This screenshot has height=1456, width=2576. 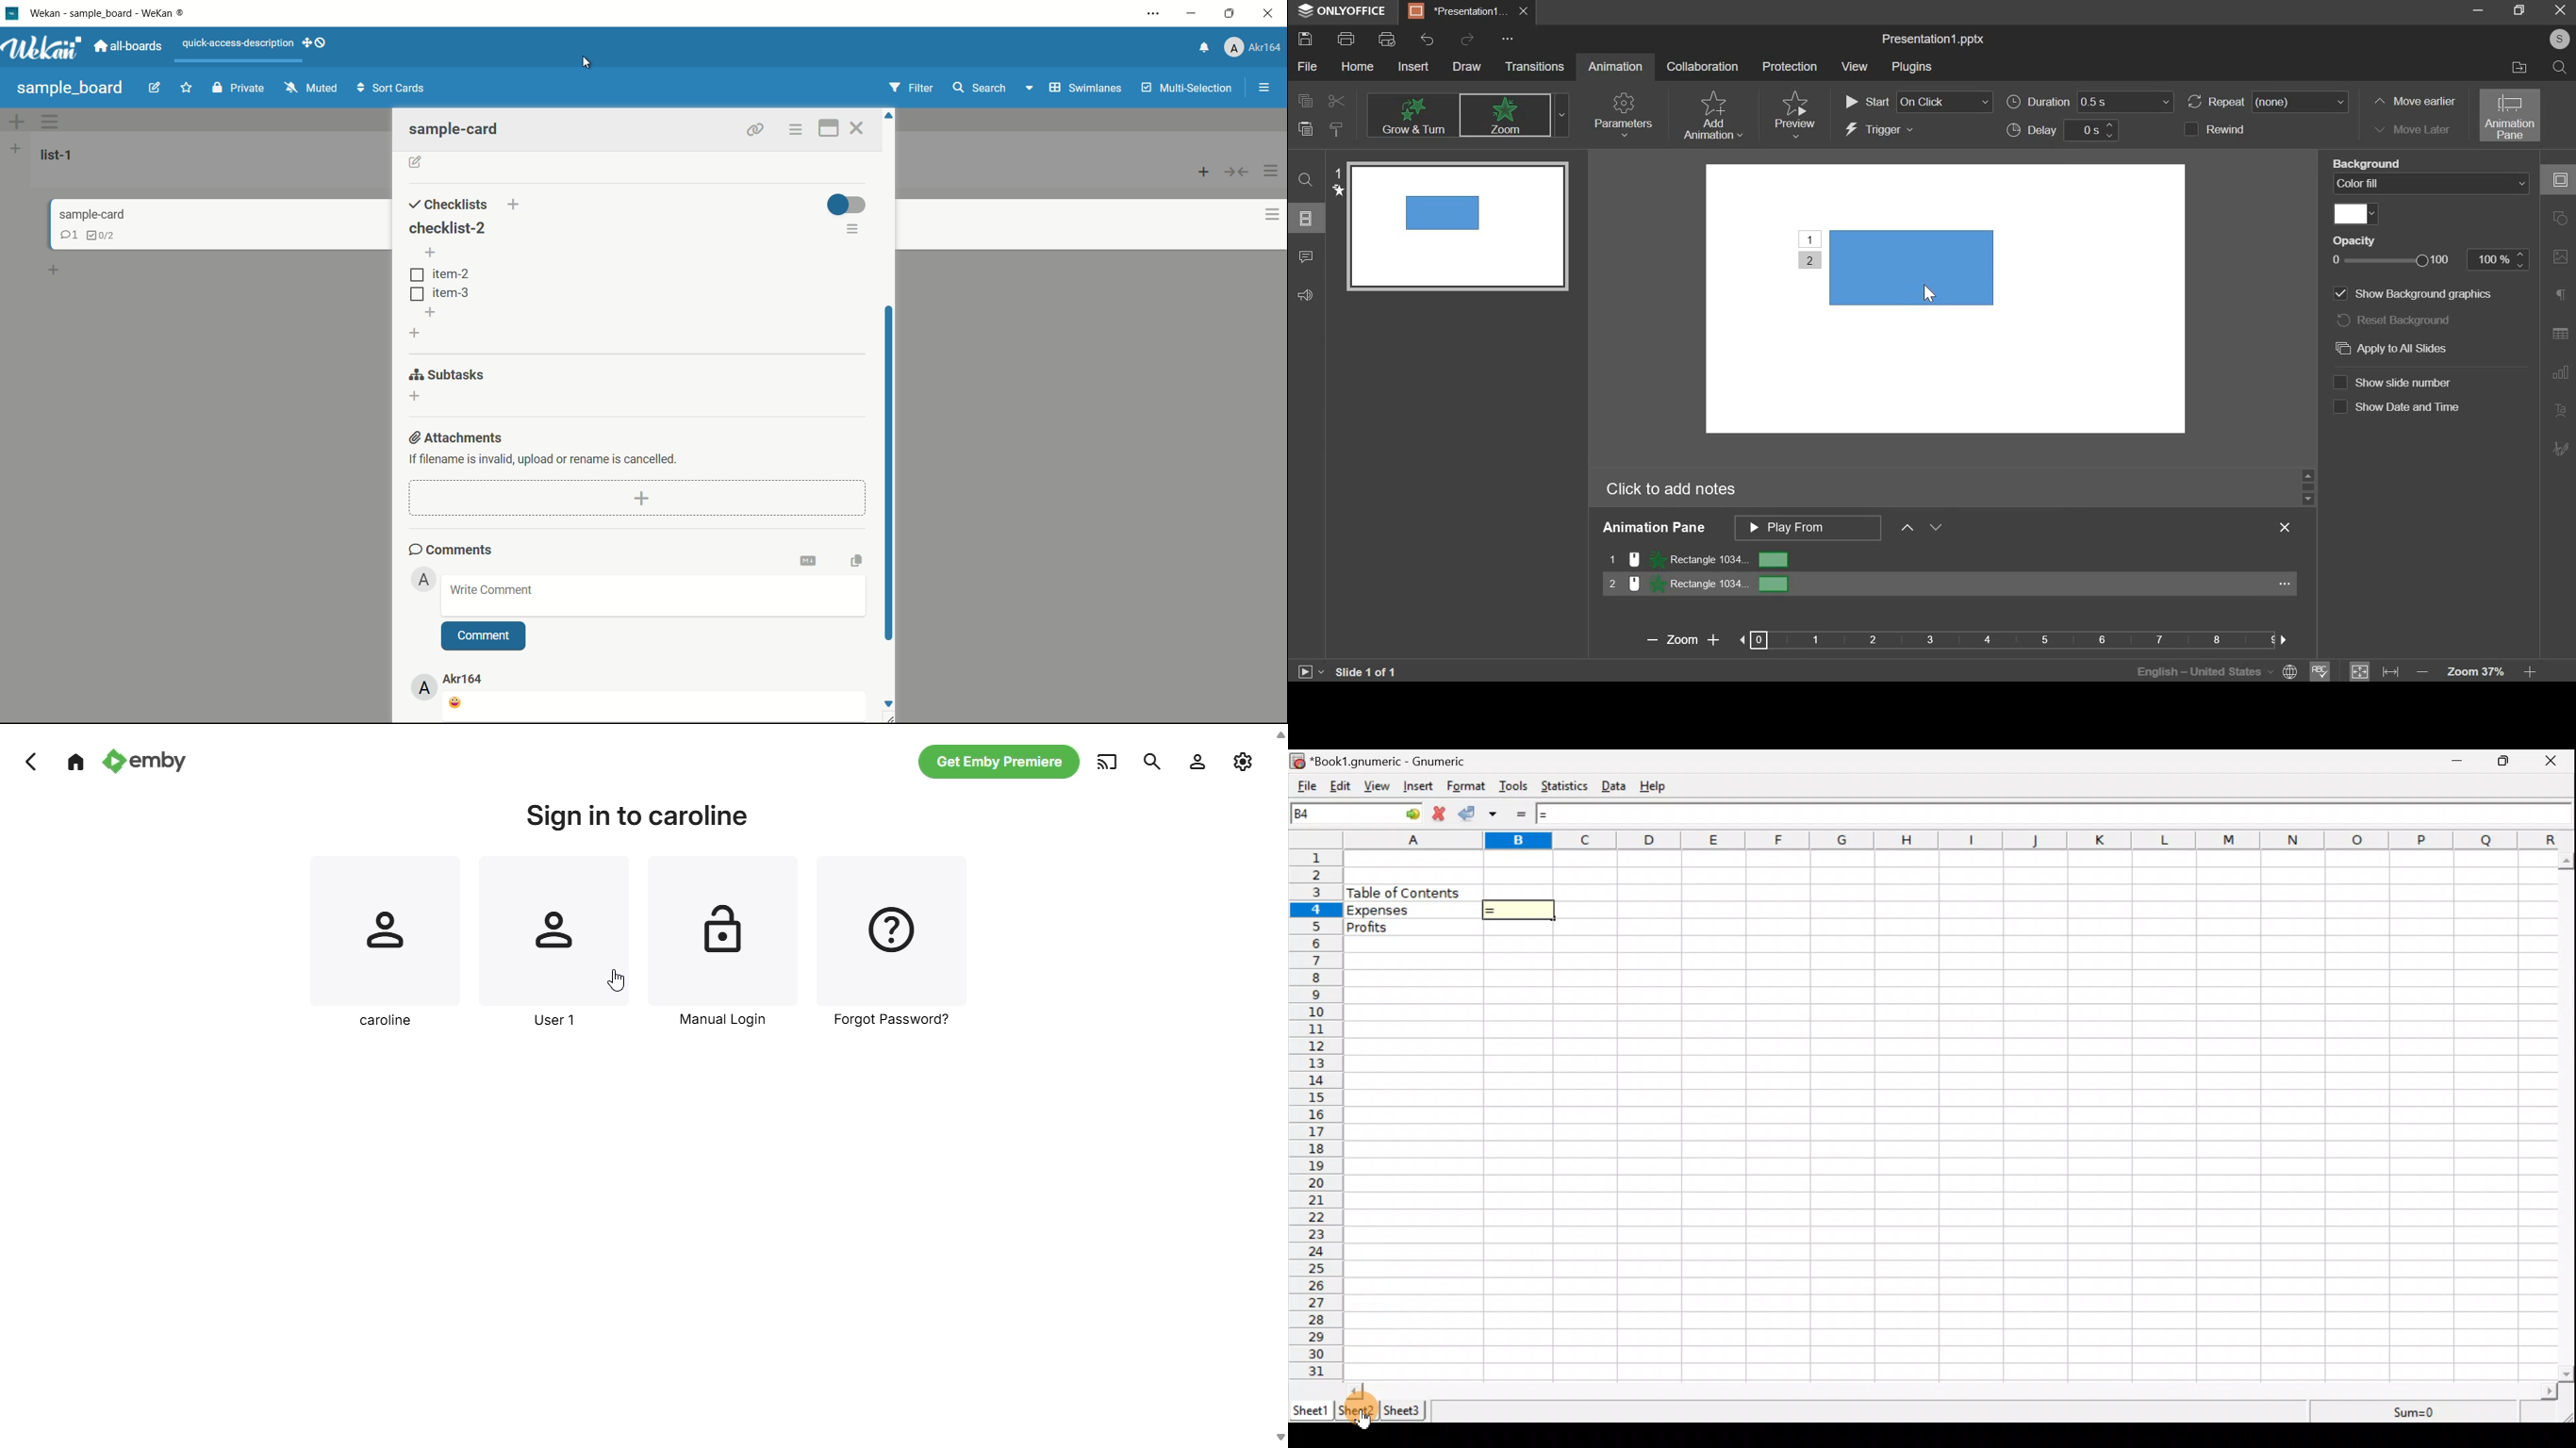 I want to click on Slide 1 0f 1, so click(x=1370, y=672).